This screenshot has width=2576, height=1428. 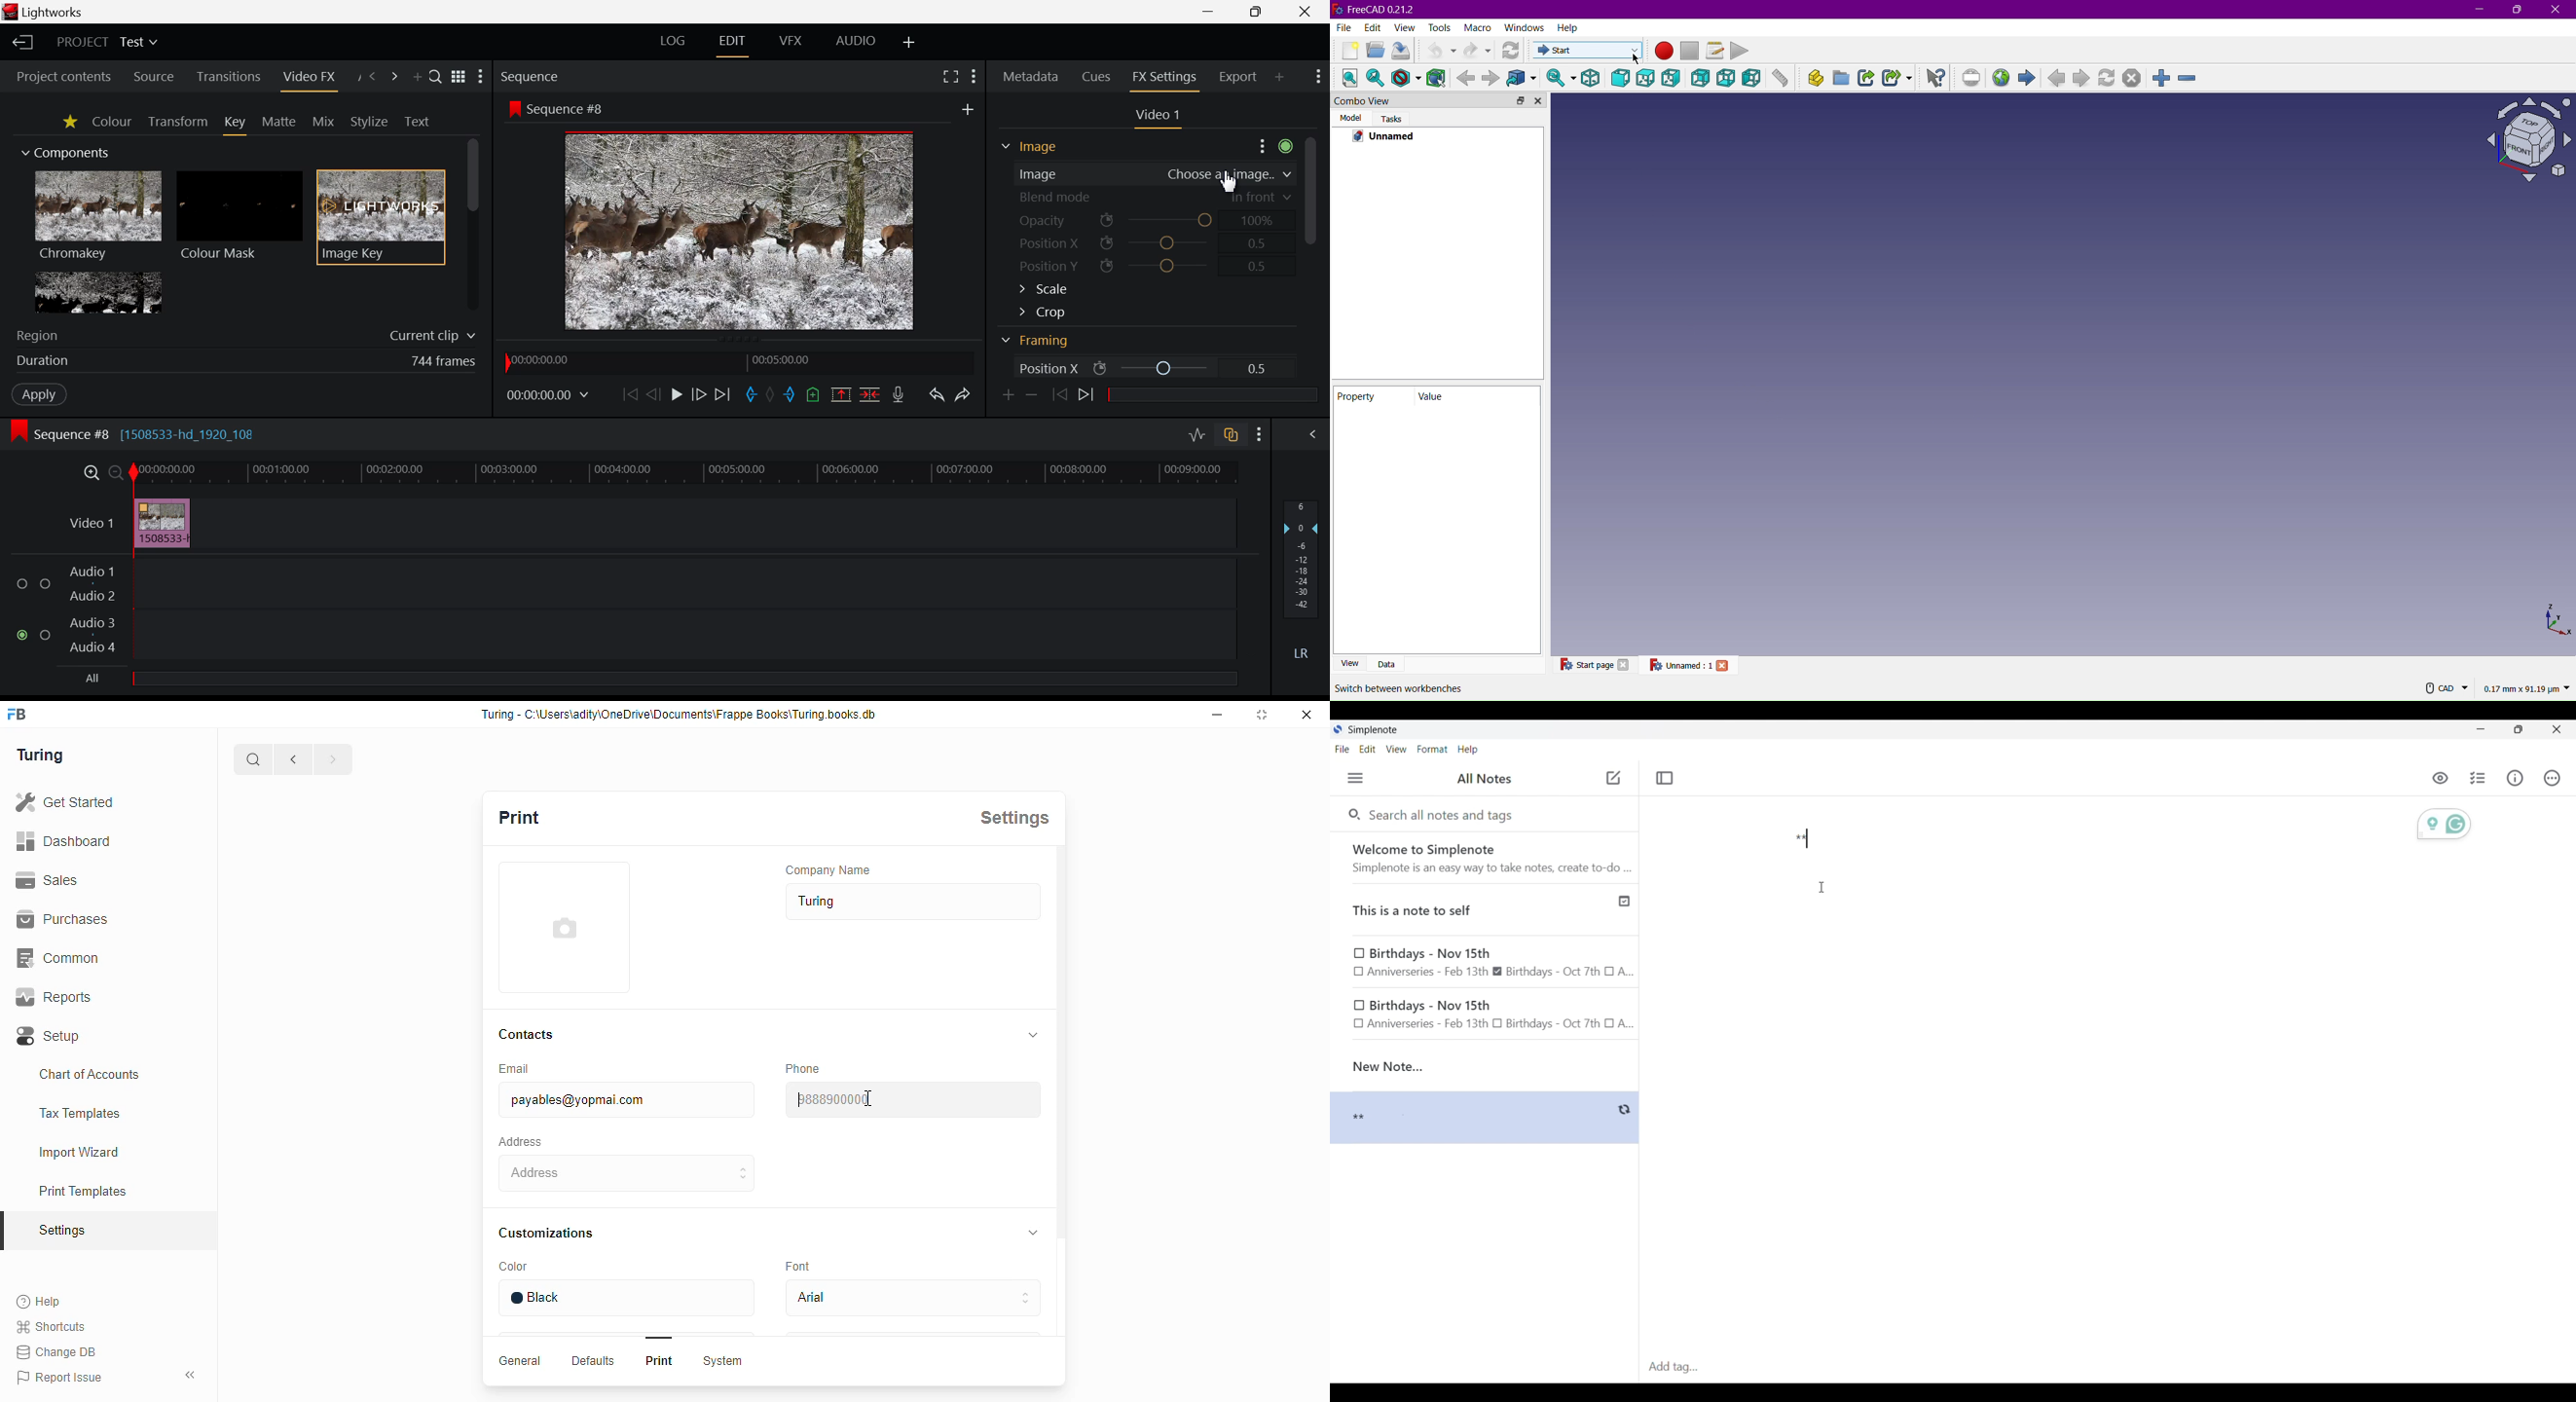 I want to click on Dashboard, so click(x=101, y=841).